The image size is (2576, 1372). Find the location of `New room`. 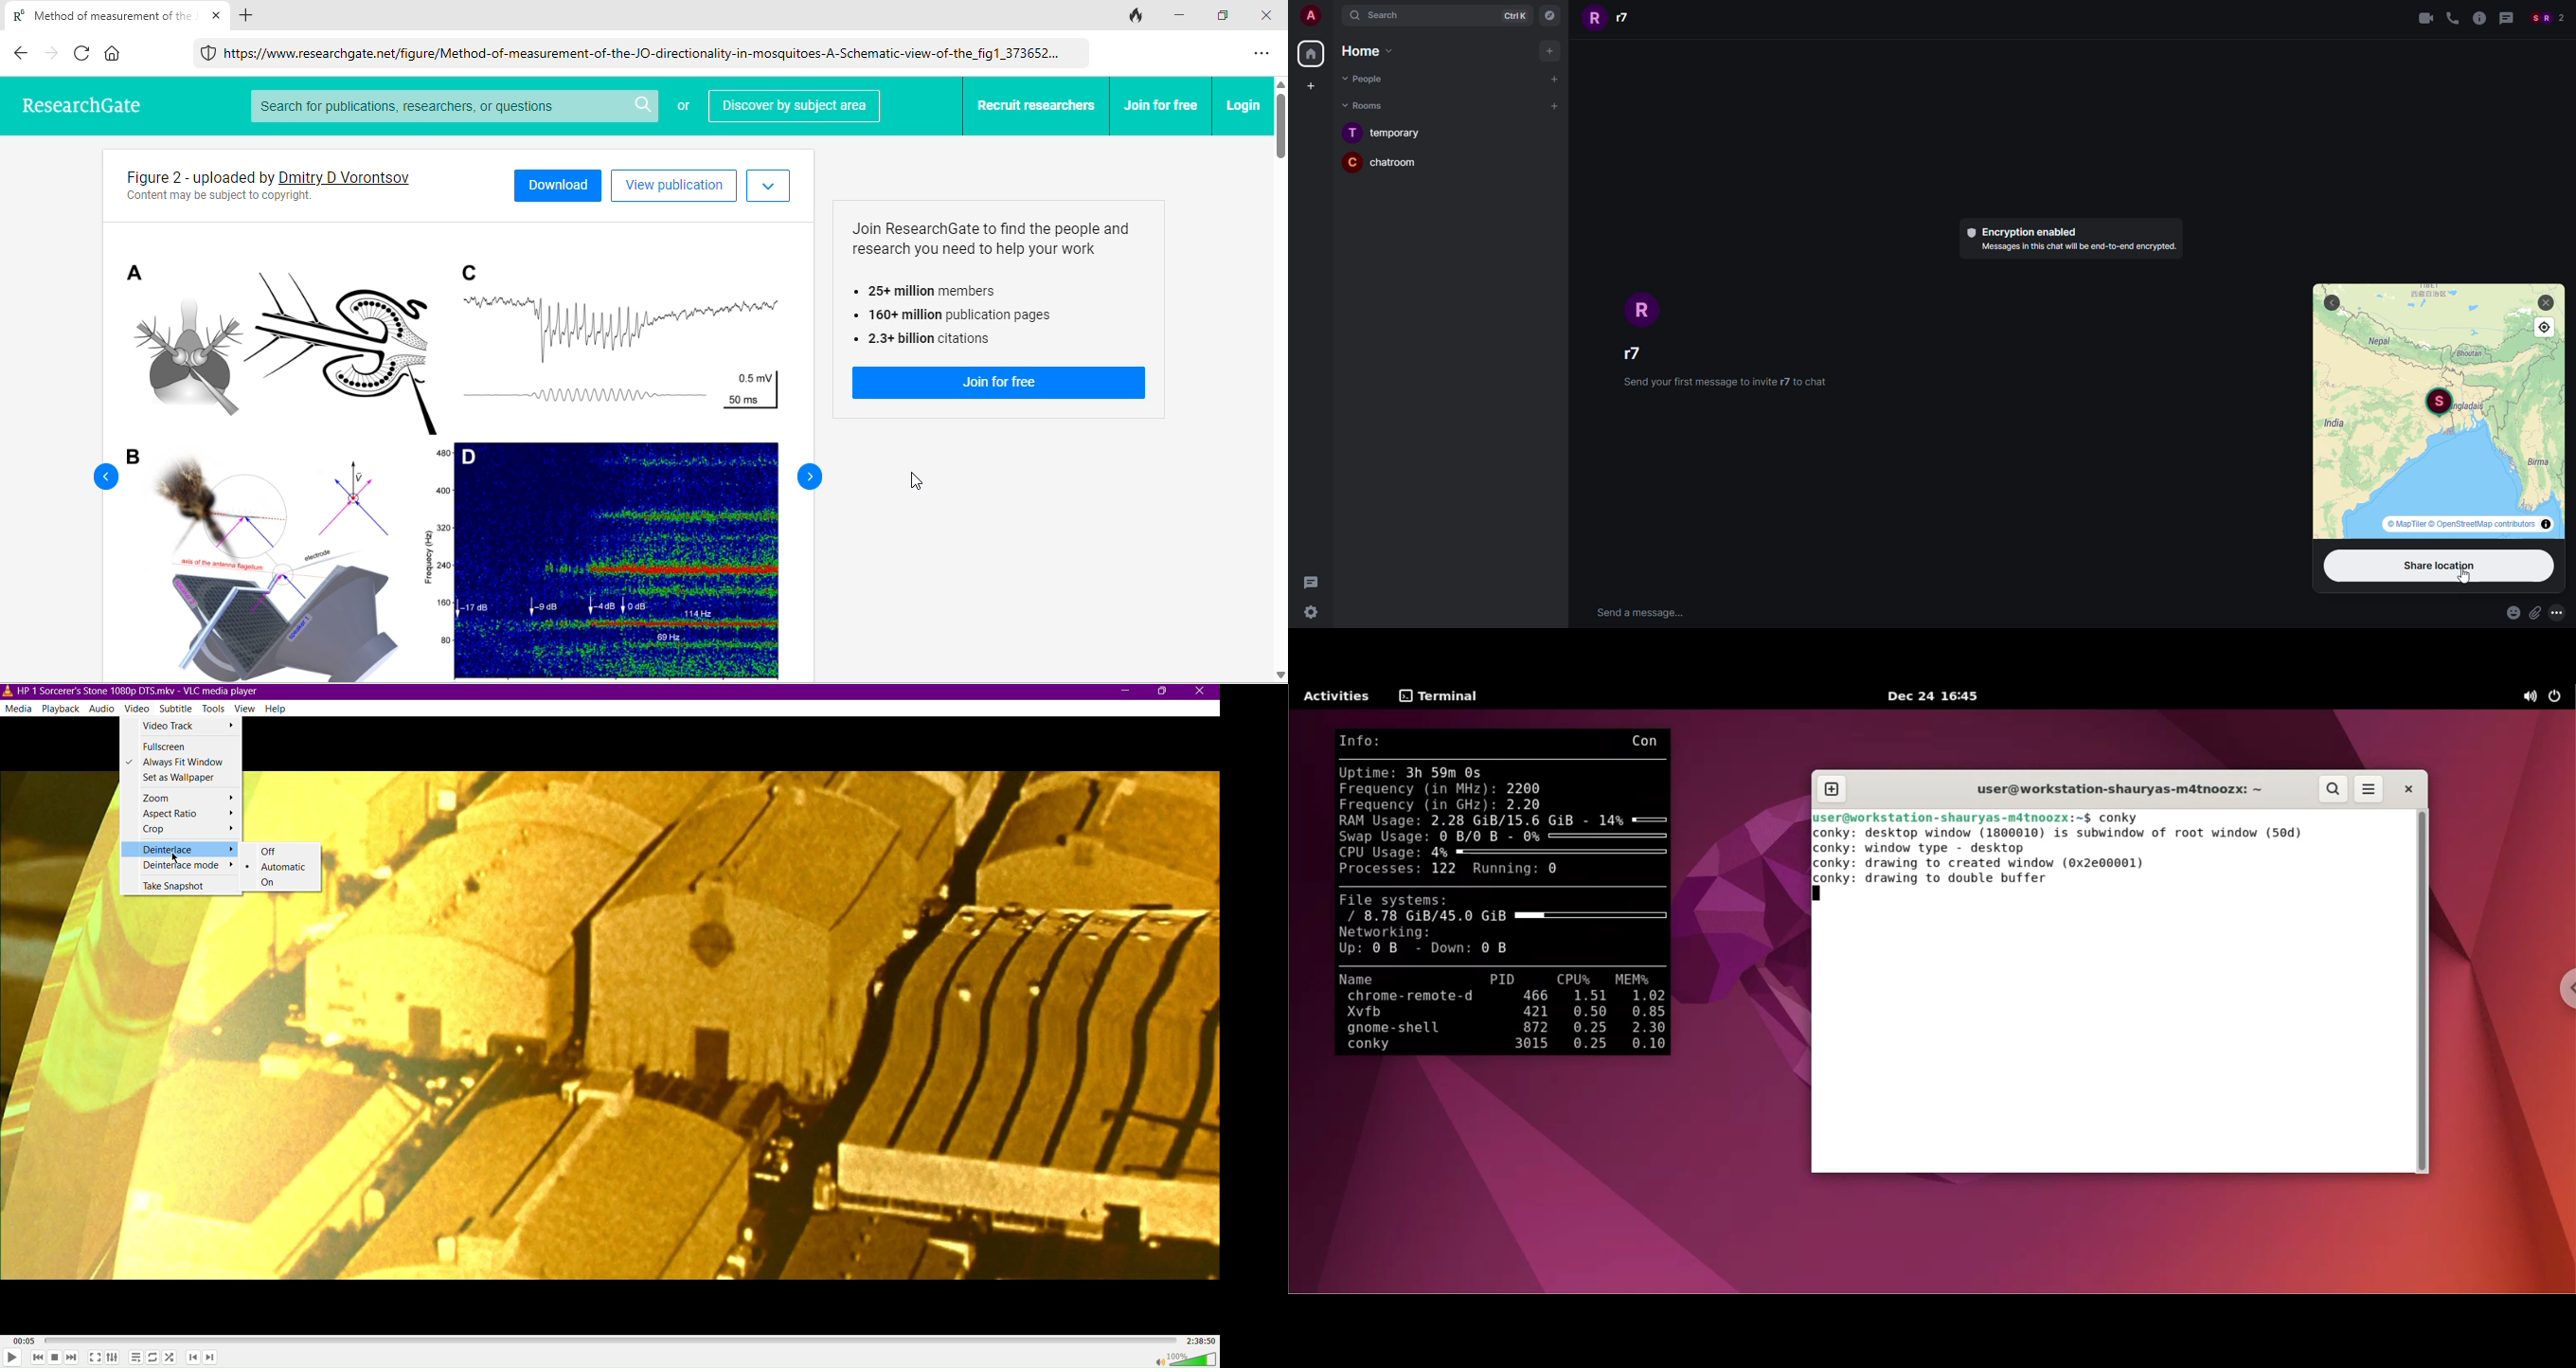

New room is located at coordinates (1555, 107).